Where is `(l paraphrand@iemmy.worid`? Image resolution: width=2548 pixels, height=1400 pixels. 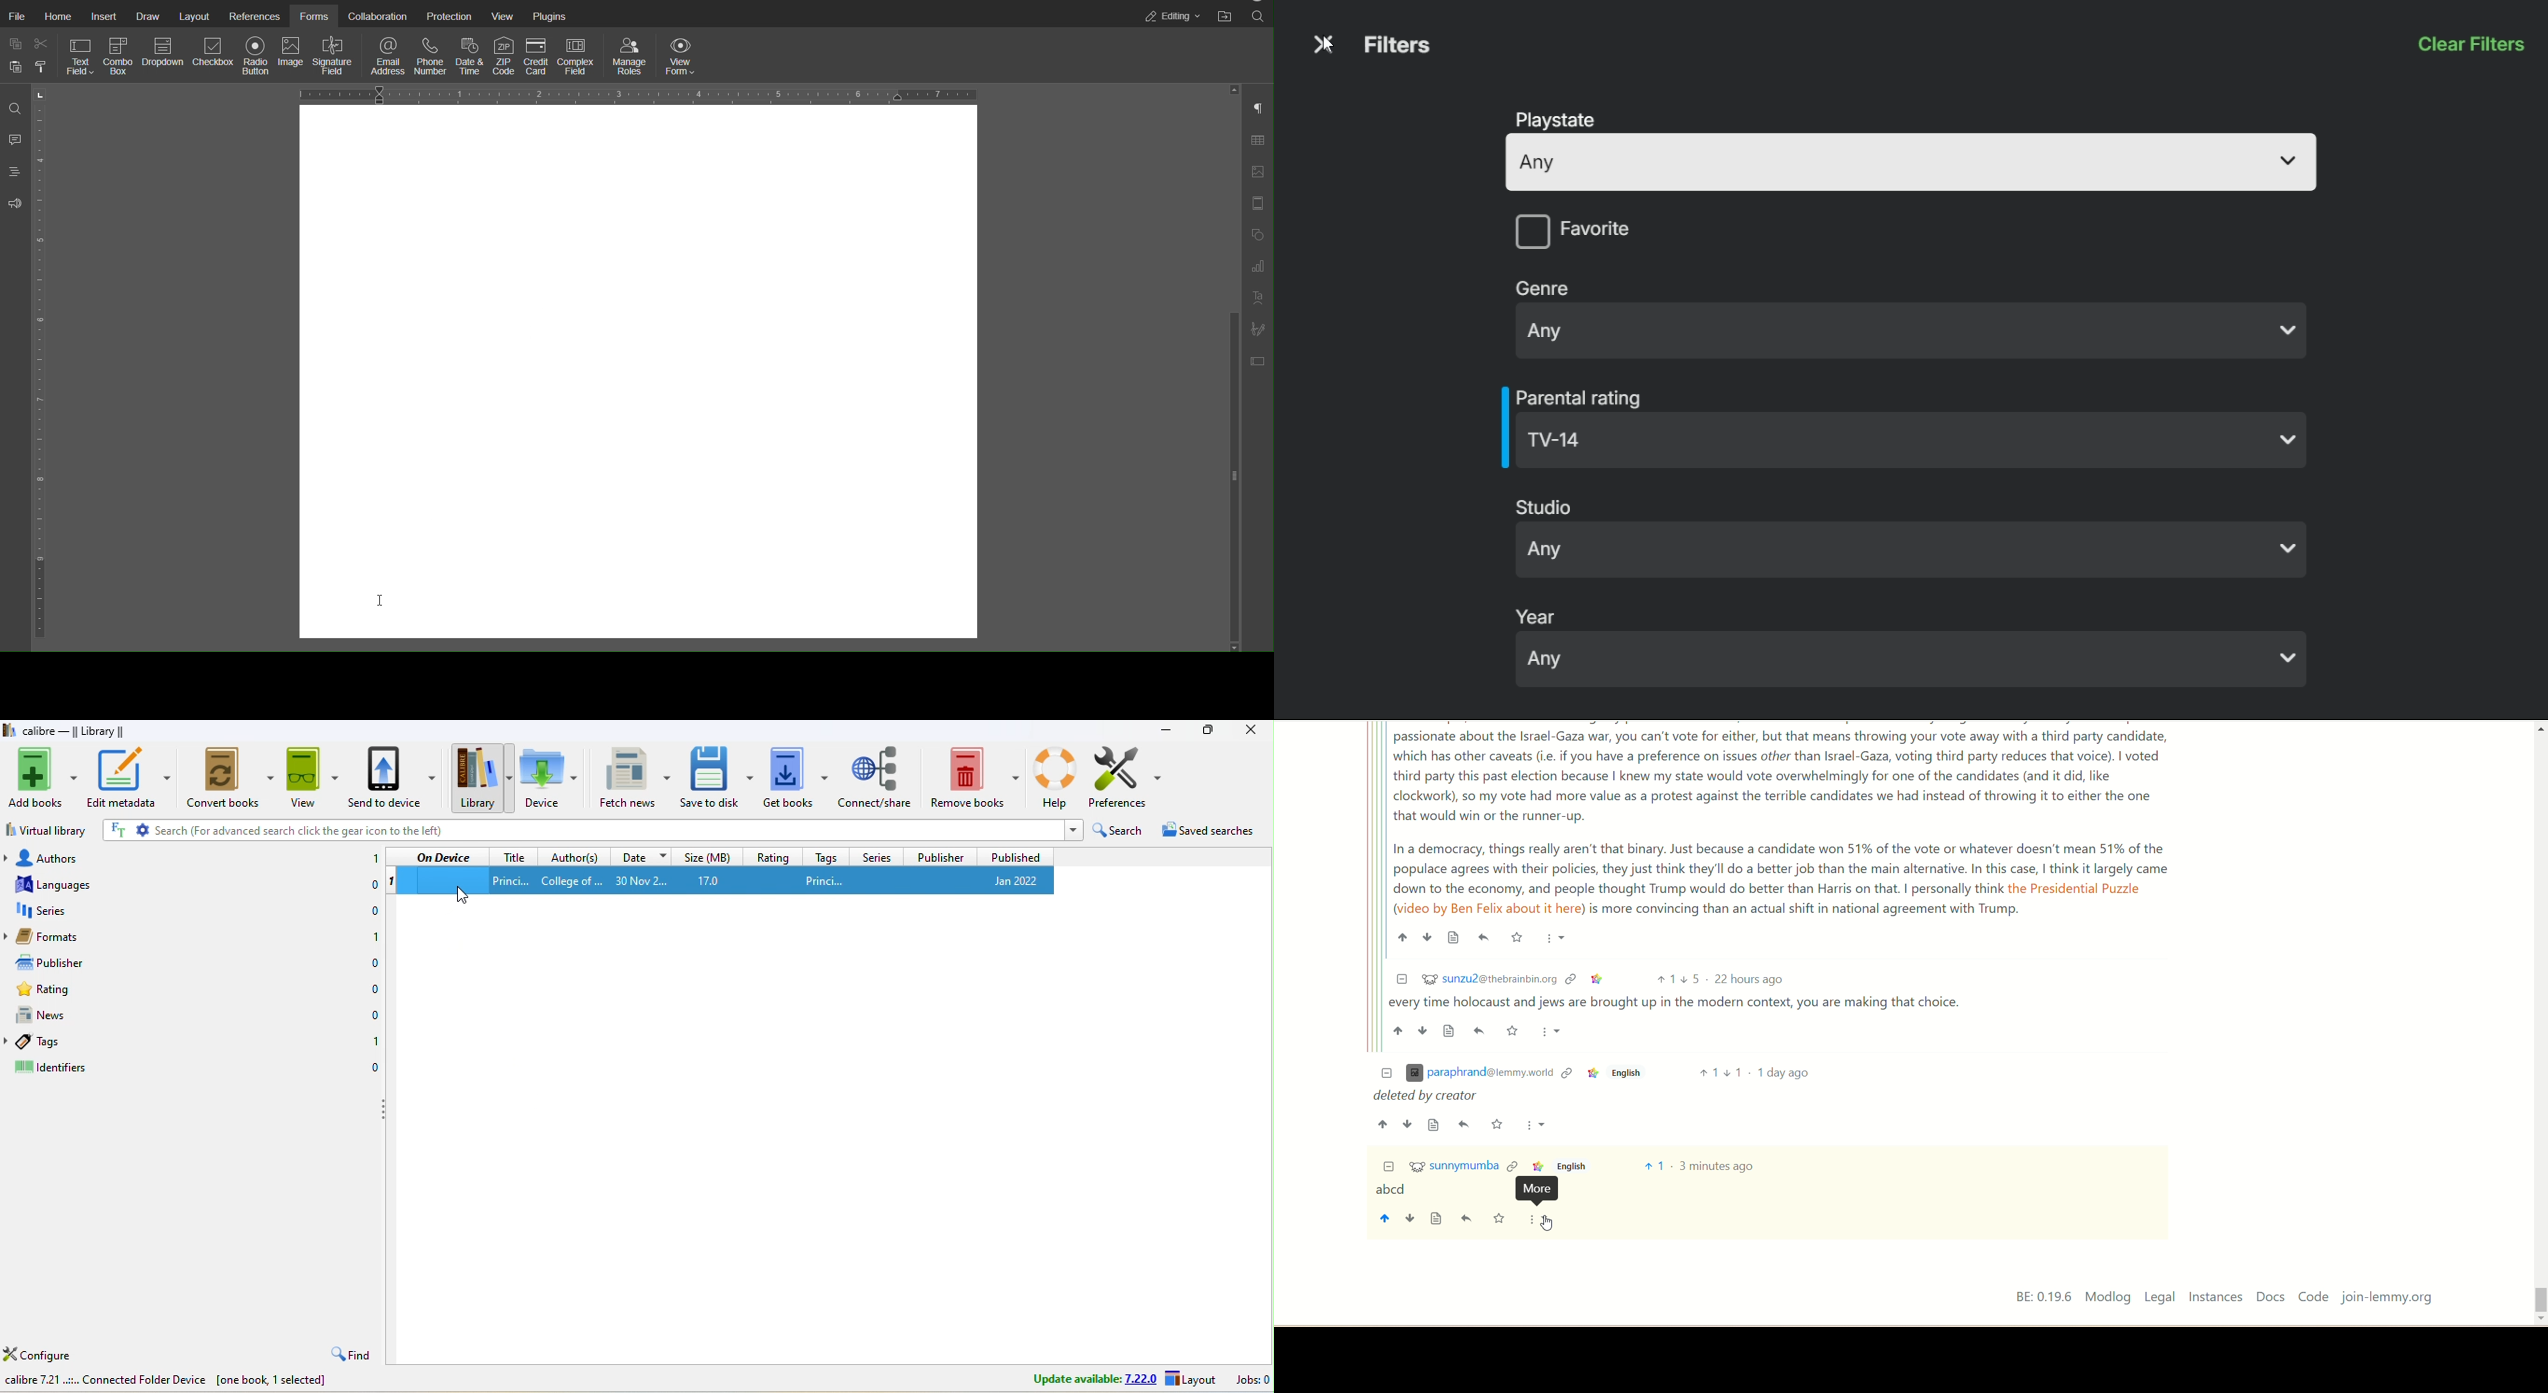 (l paraphrand@iemmy.worid is located at coordinates (1479, 1074).